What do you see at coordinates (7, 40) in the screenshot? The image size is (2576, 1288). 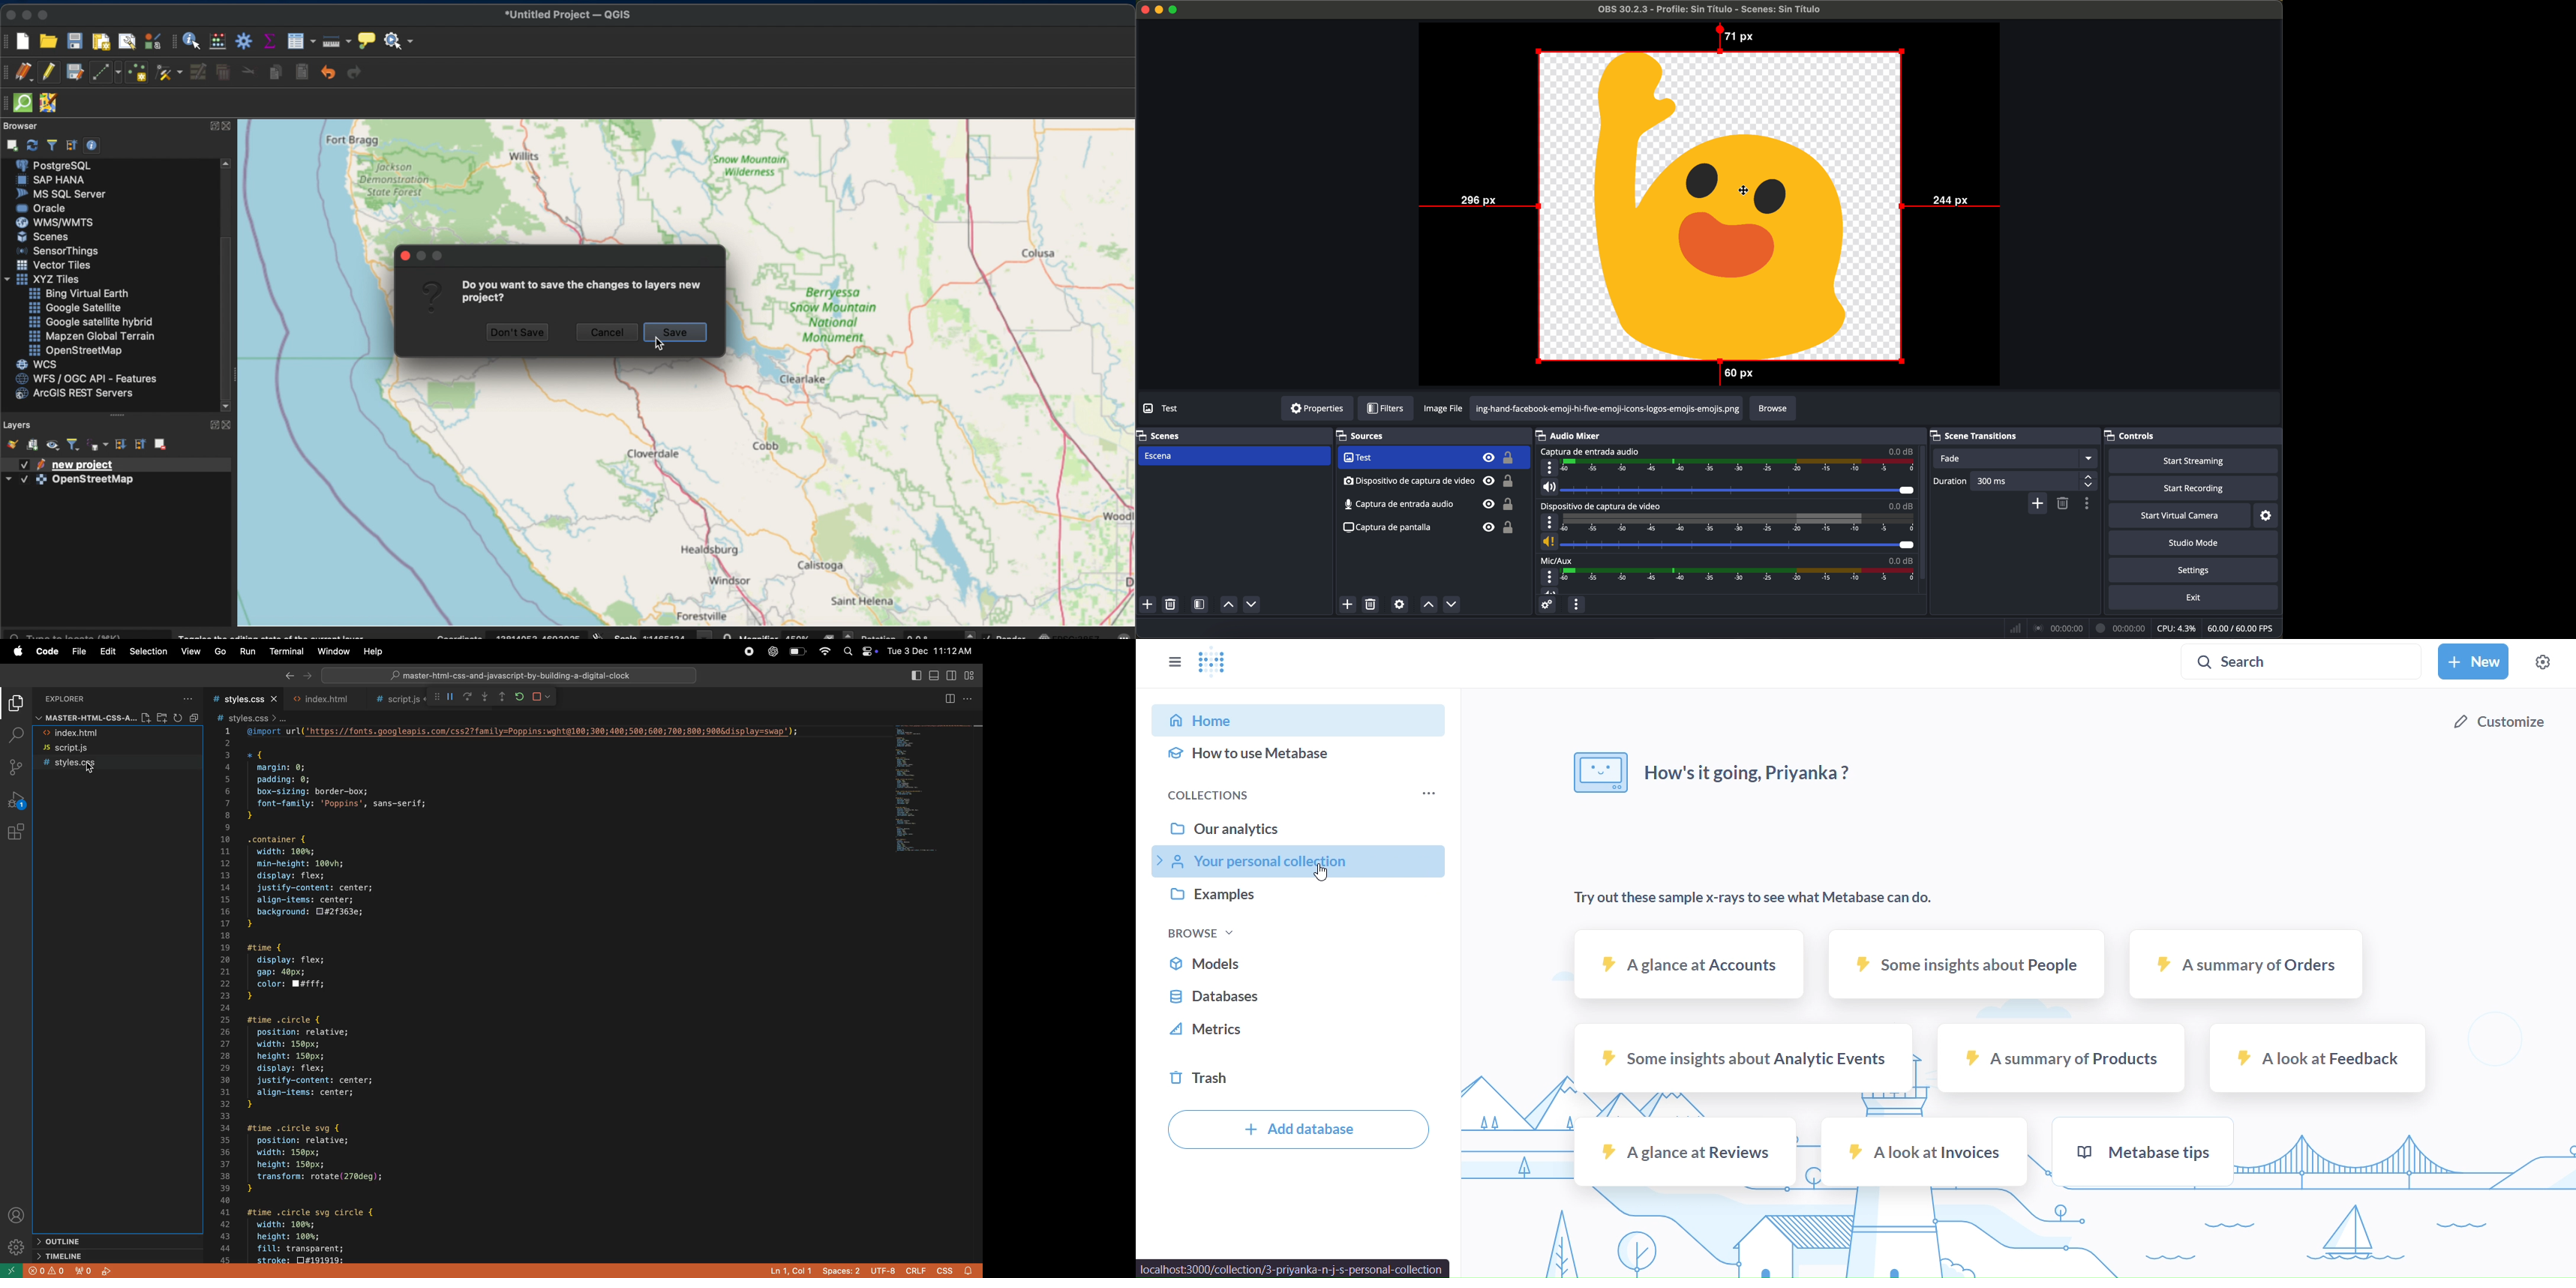 I see `project toolbar` at bounding box center [7, 40].